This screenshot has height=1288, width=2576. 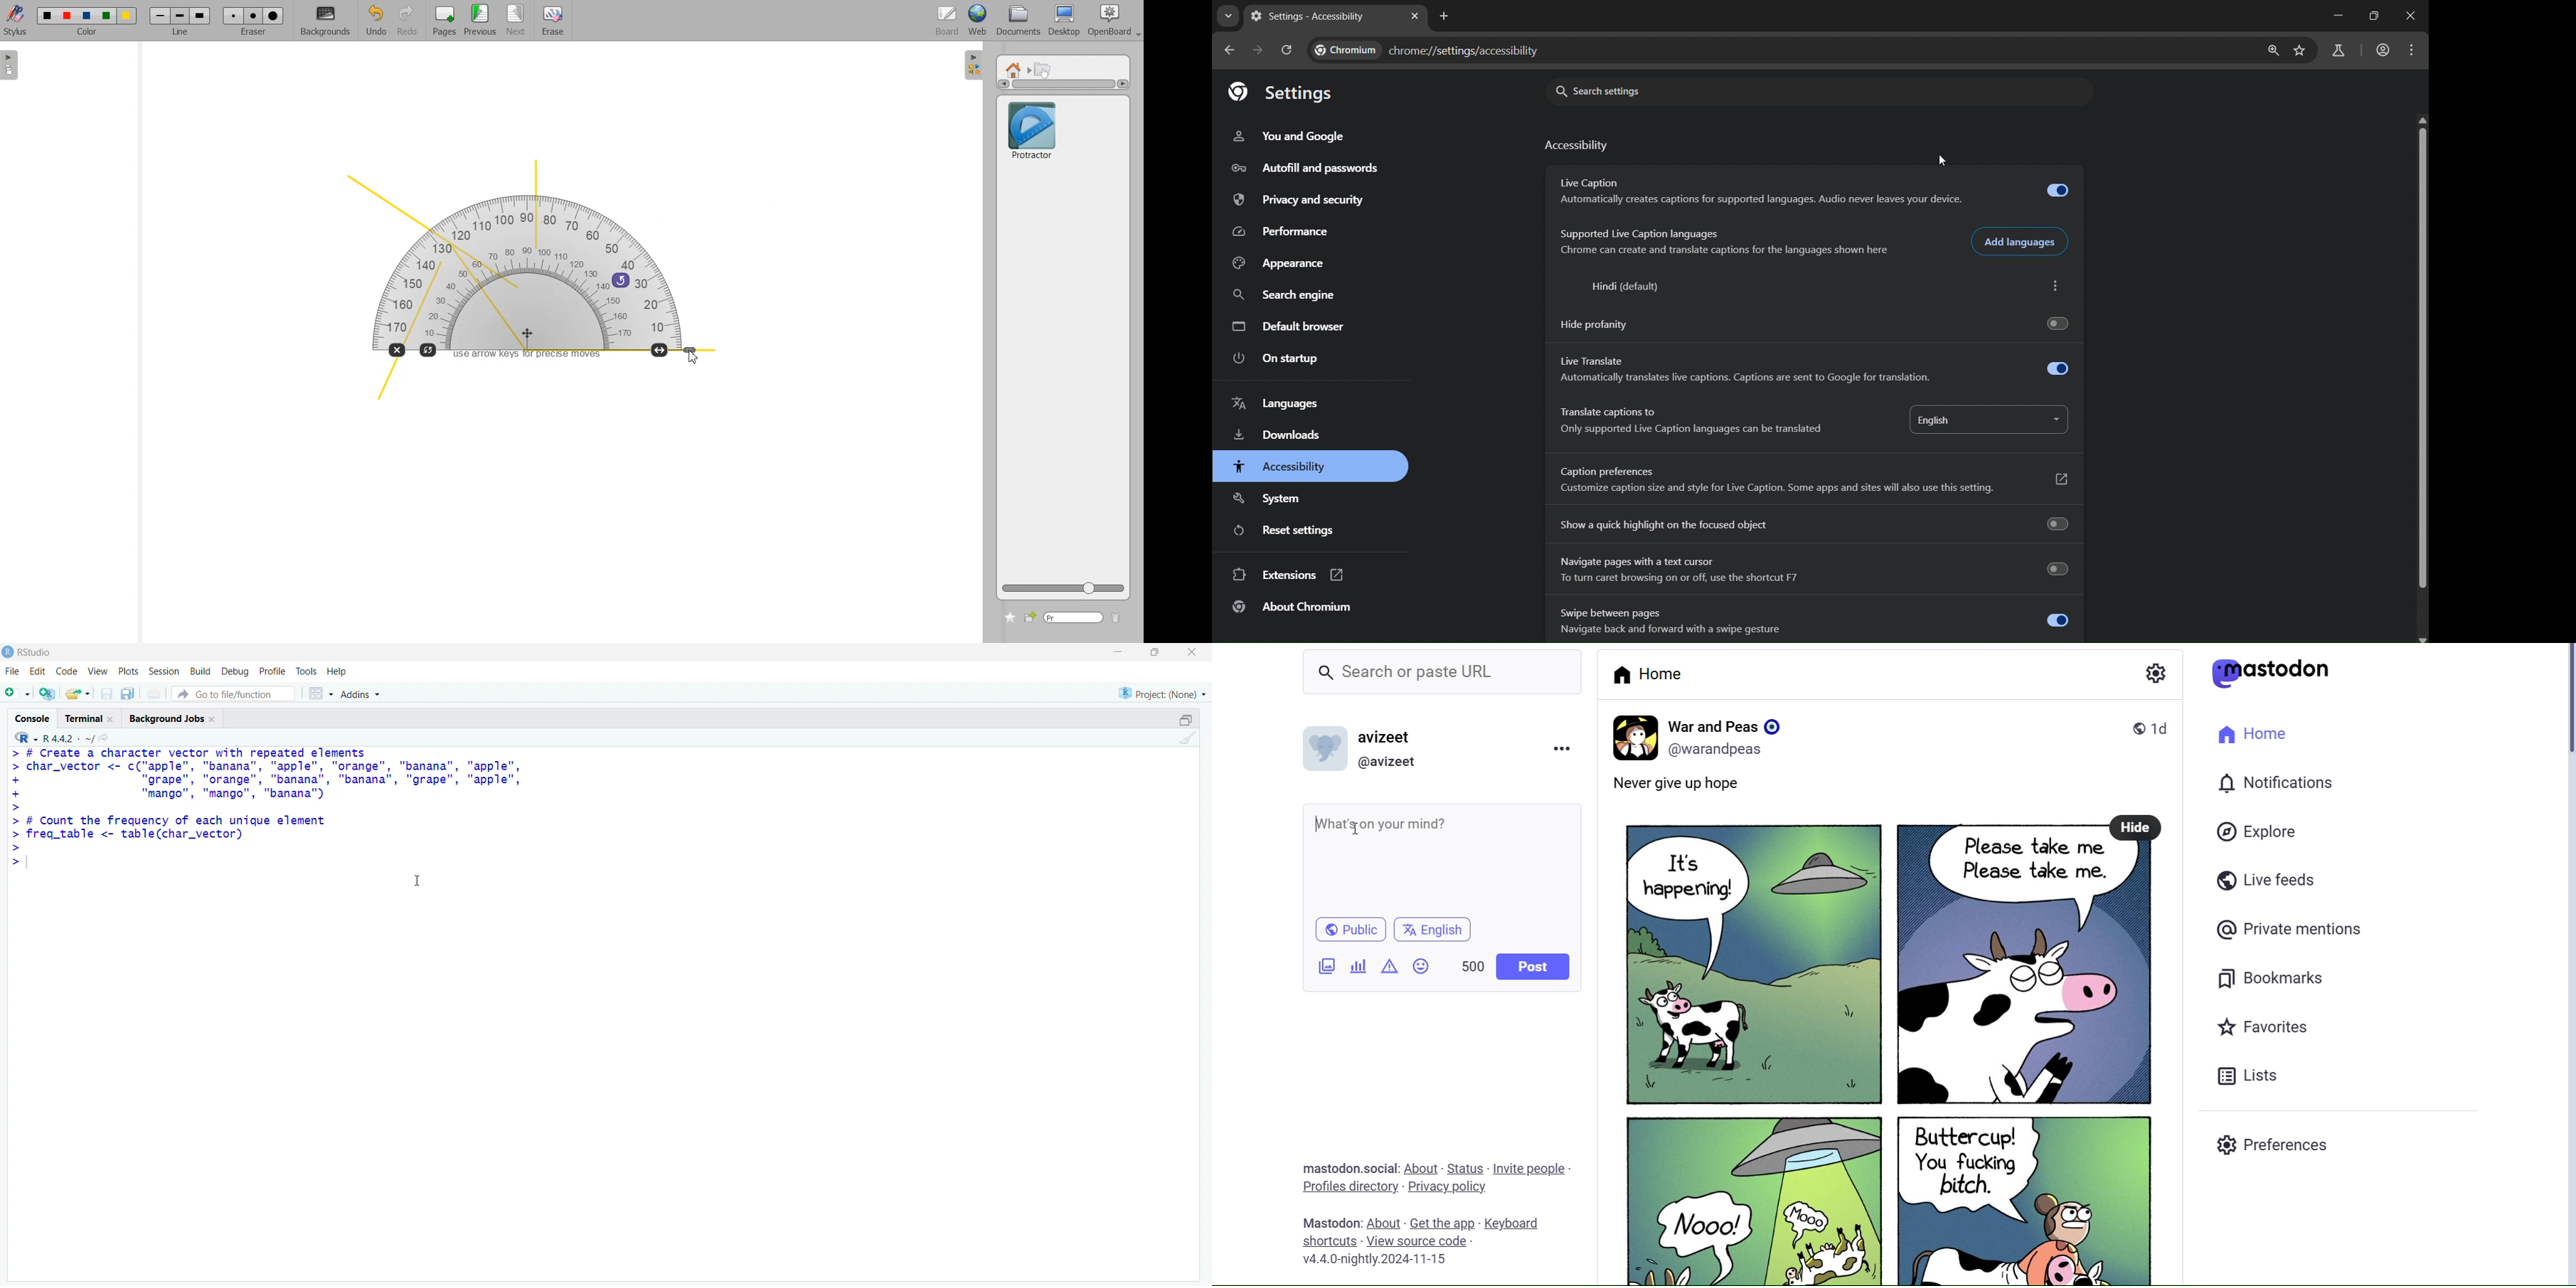 I want to click on View, so click(x=99, y=671).